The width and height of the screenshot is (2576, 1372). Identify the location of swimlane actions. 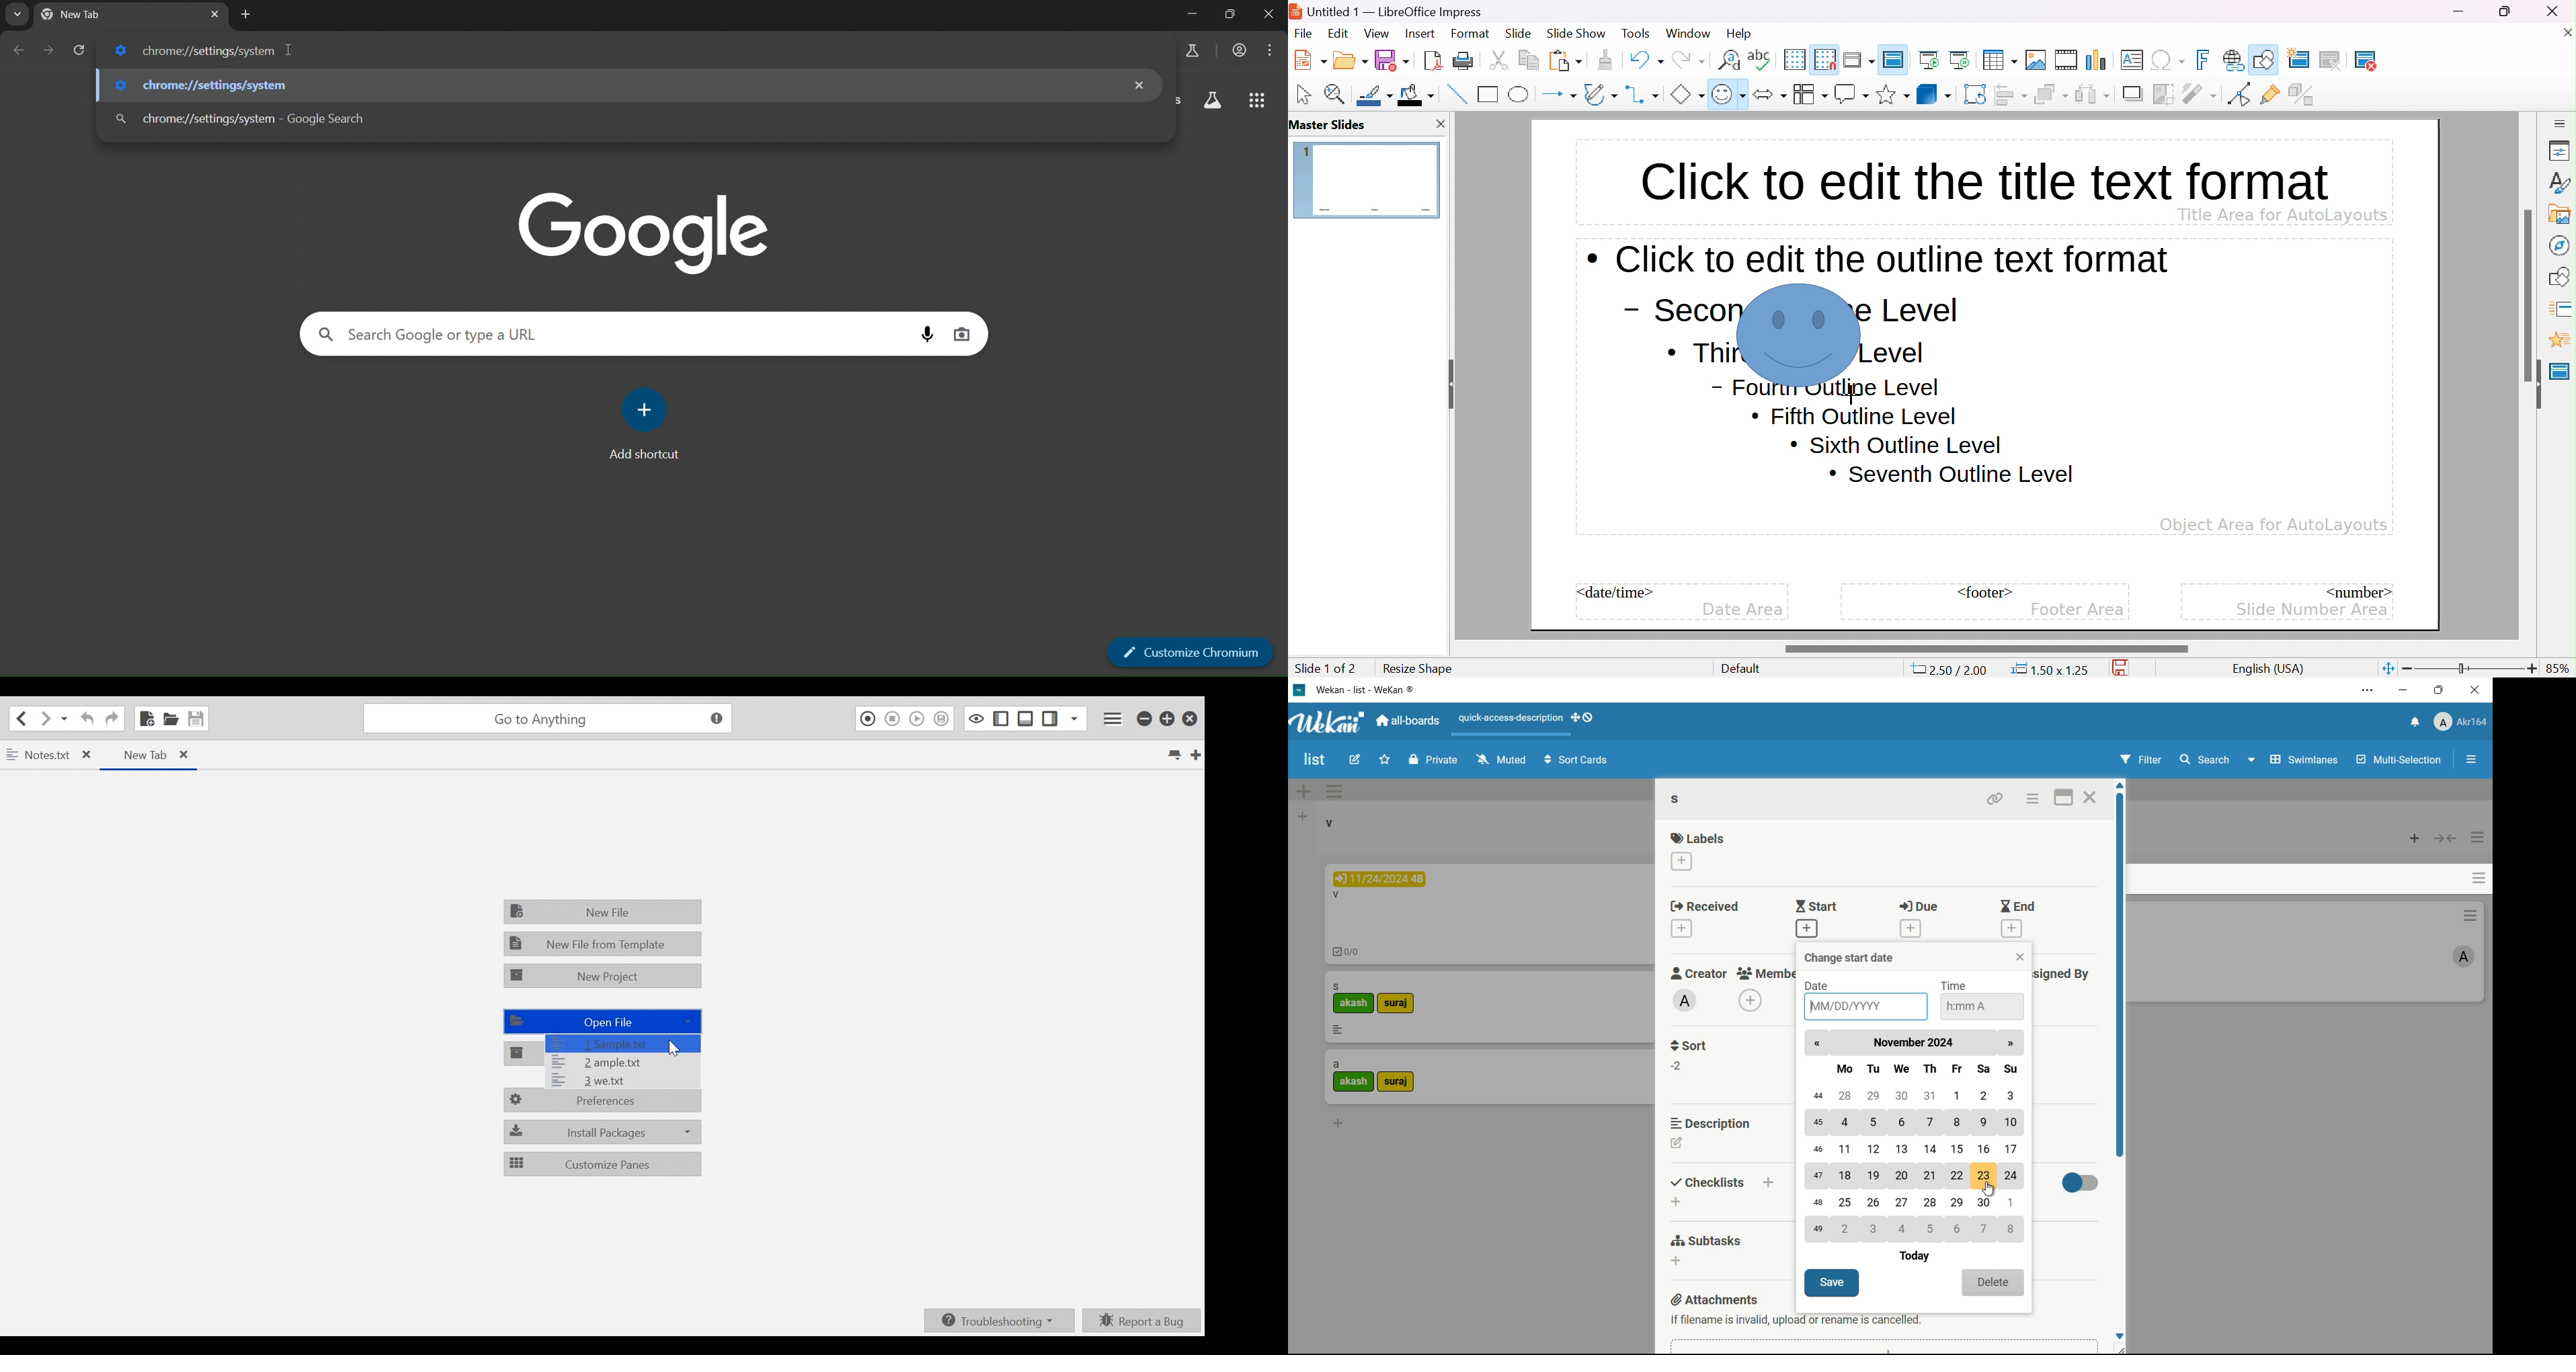
(1334, 792).